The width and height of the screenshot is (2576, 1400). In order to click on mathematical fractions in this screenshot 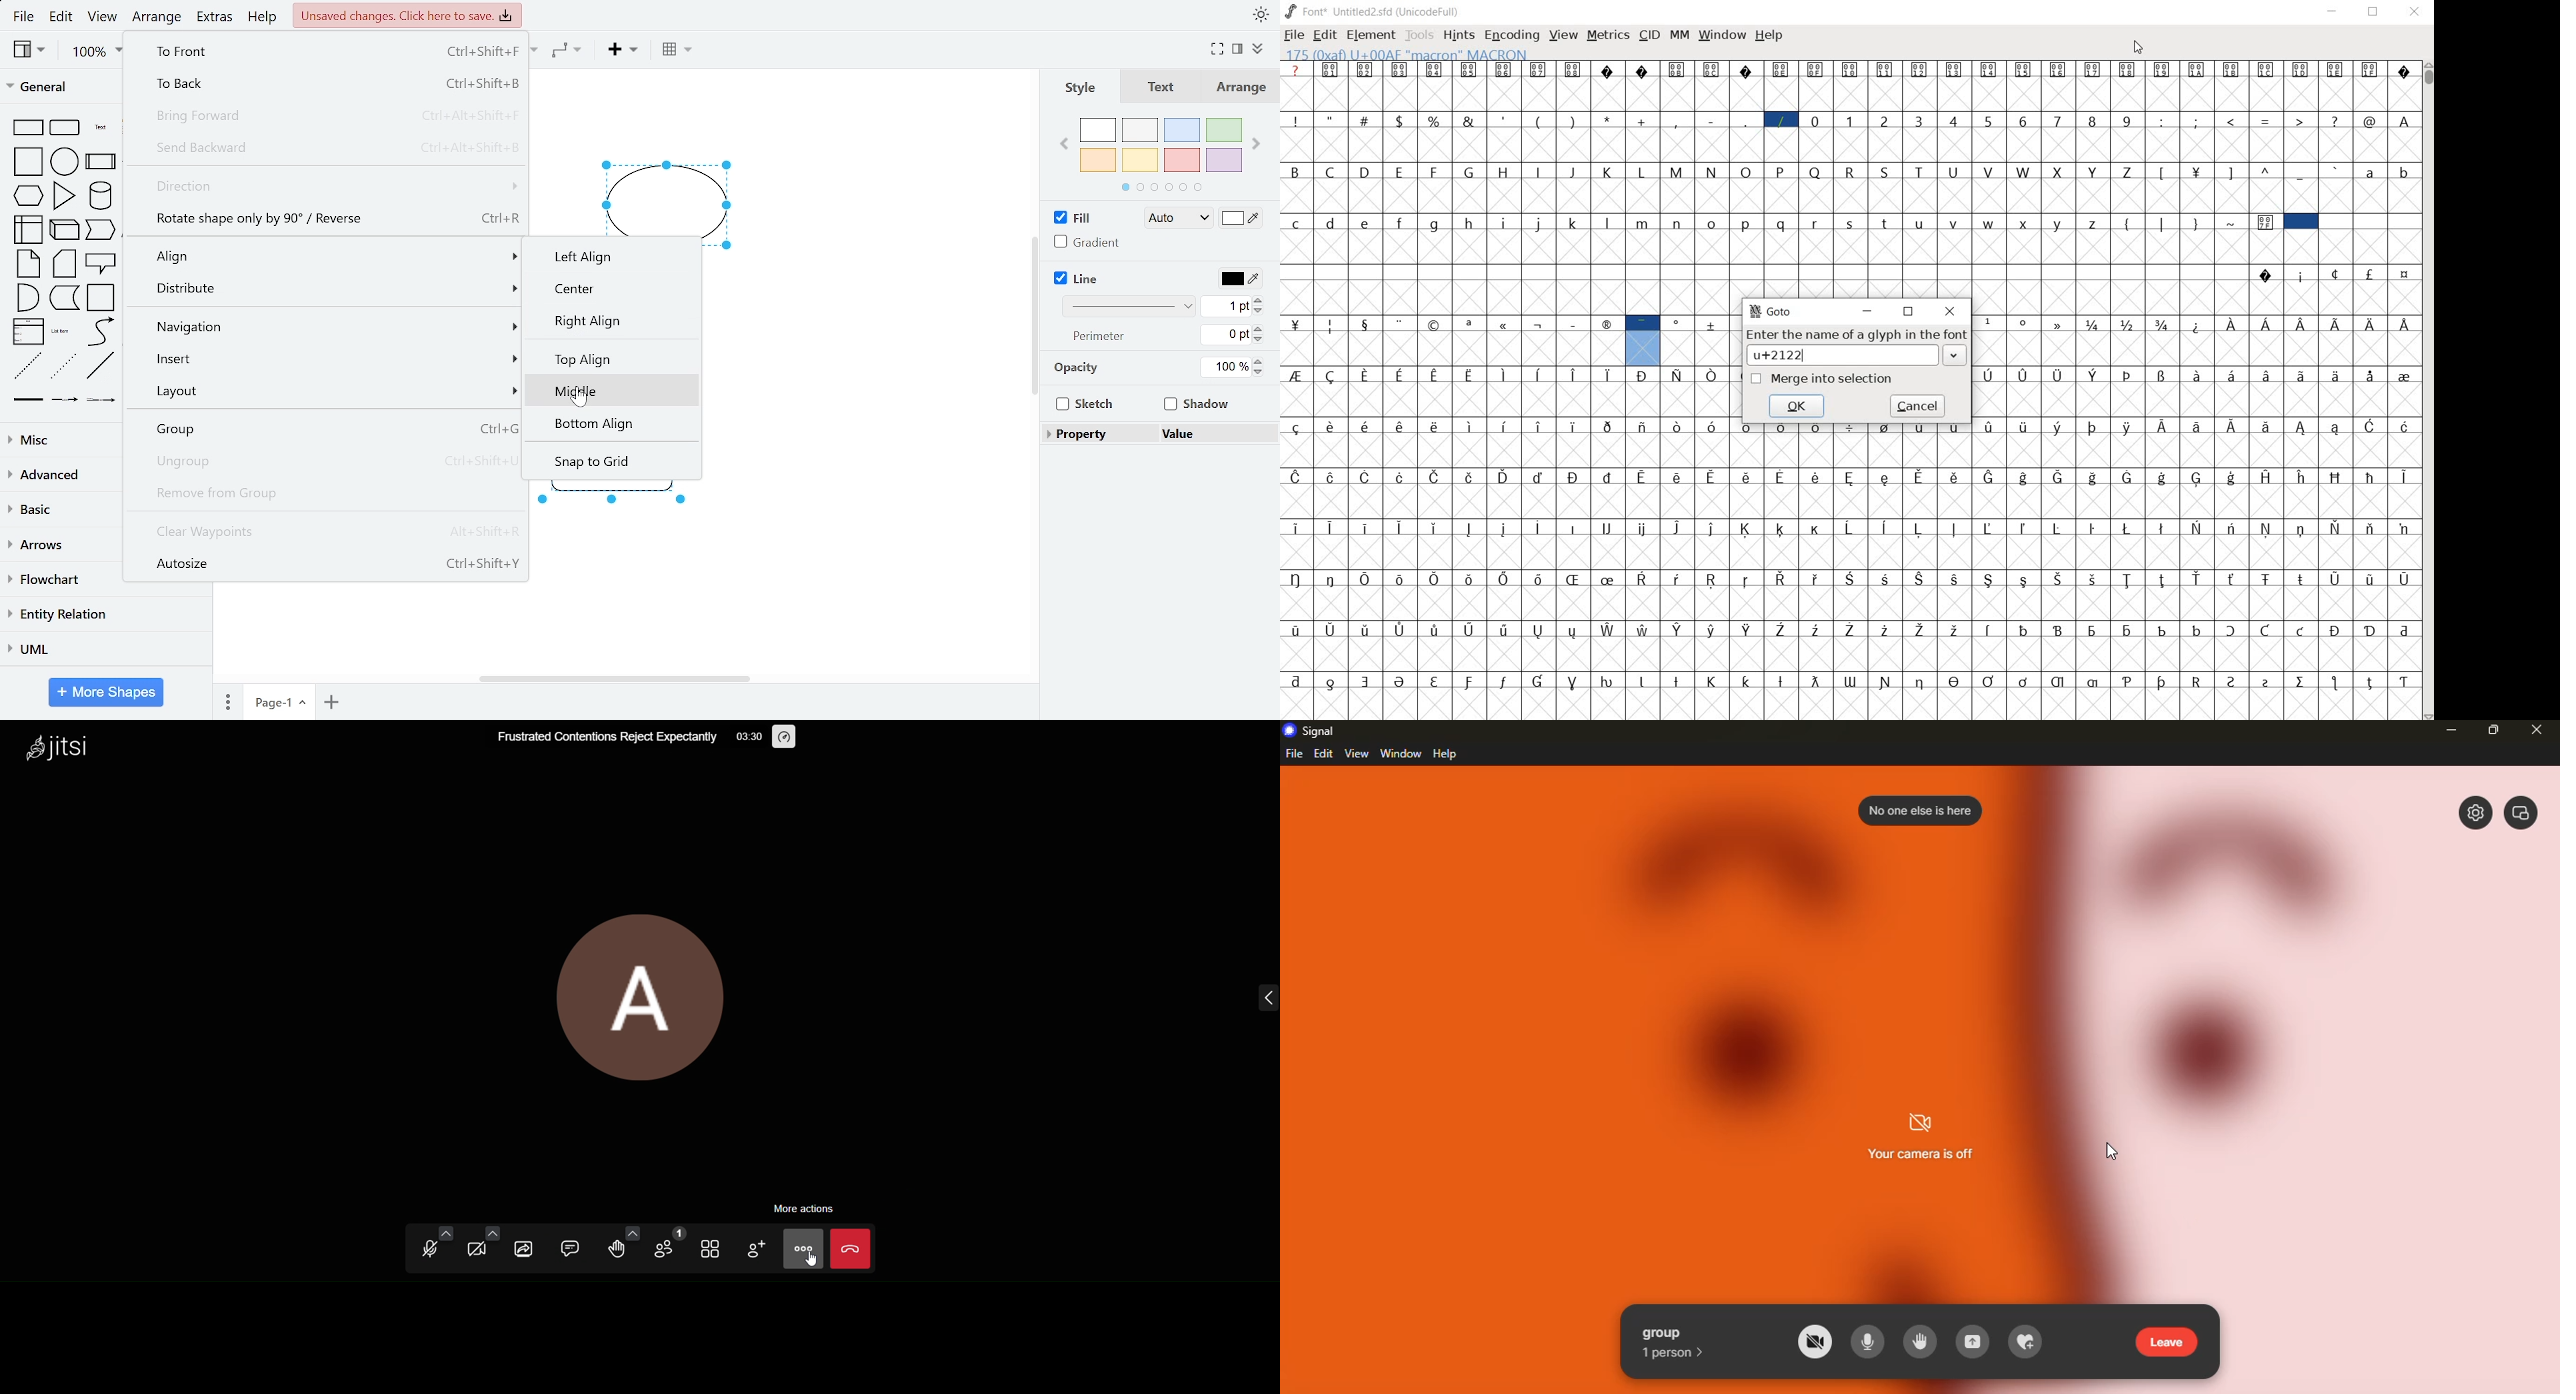, I will do `click(2129, 340)`.